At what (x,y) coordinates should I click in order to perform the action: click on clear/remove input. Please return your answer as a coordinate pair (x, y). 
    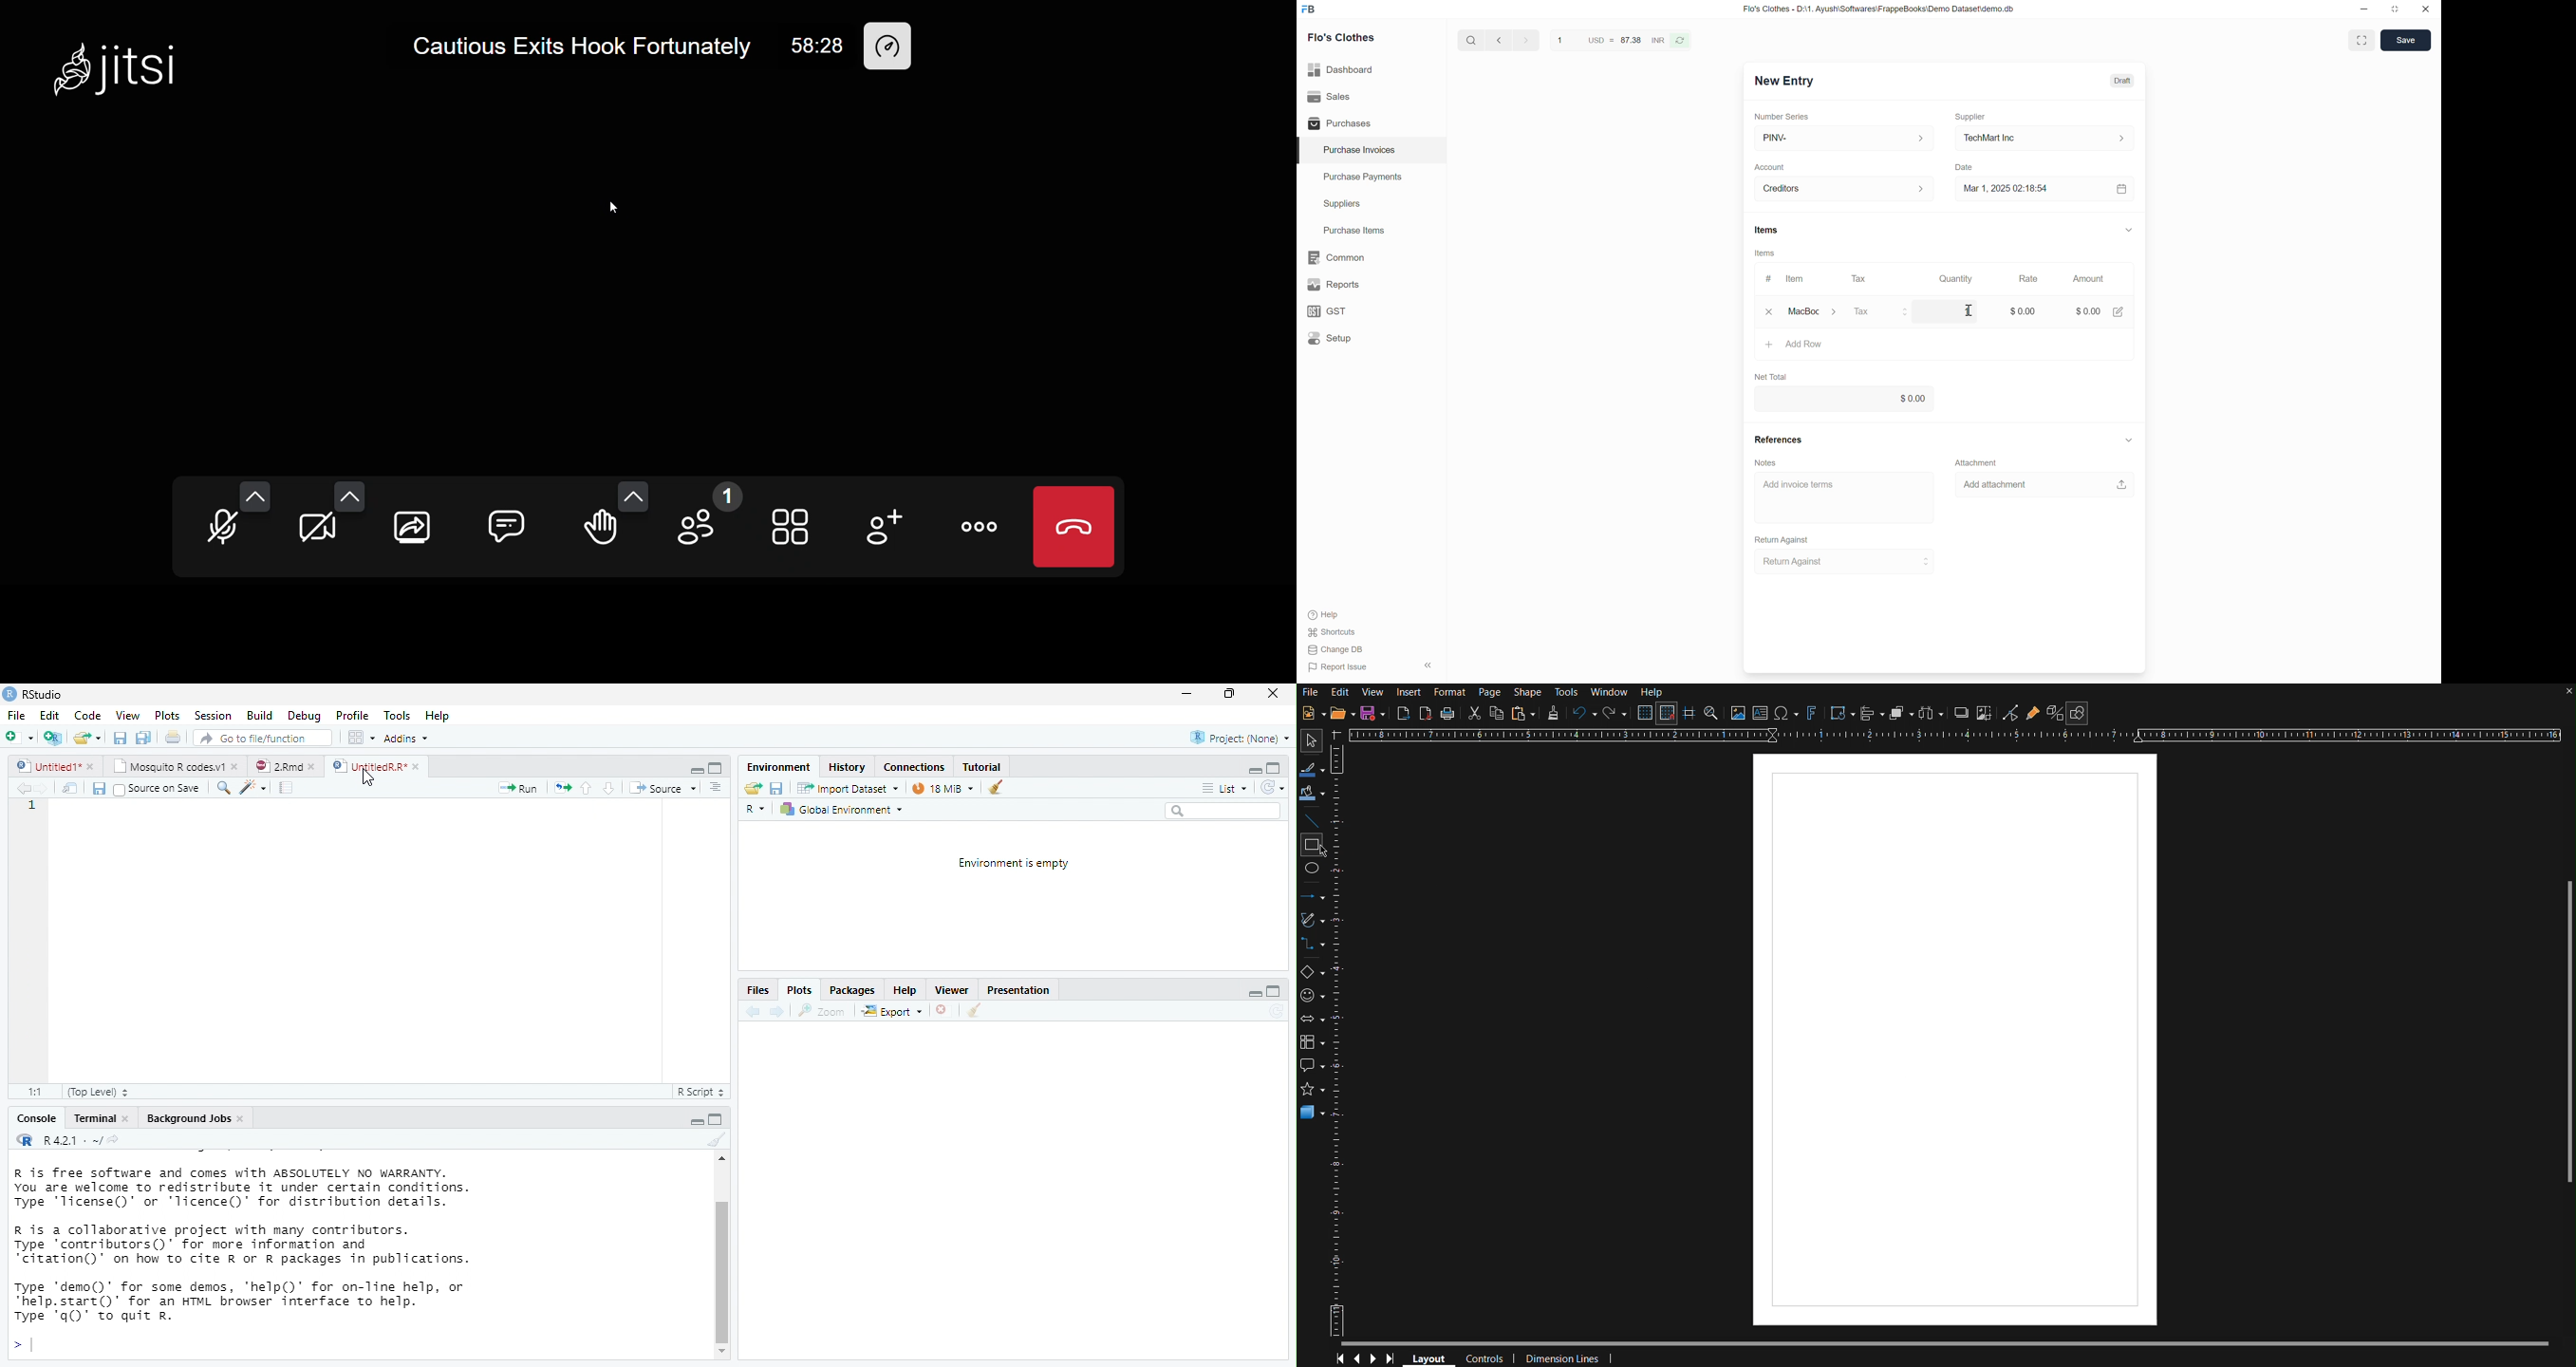
    Looking at the image, I should click on (1770, 313).